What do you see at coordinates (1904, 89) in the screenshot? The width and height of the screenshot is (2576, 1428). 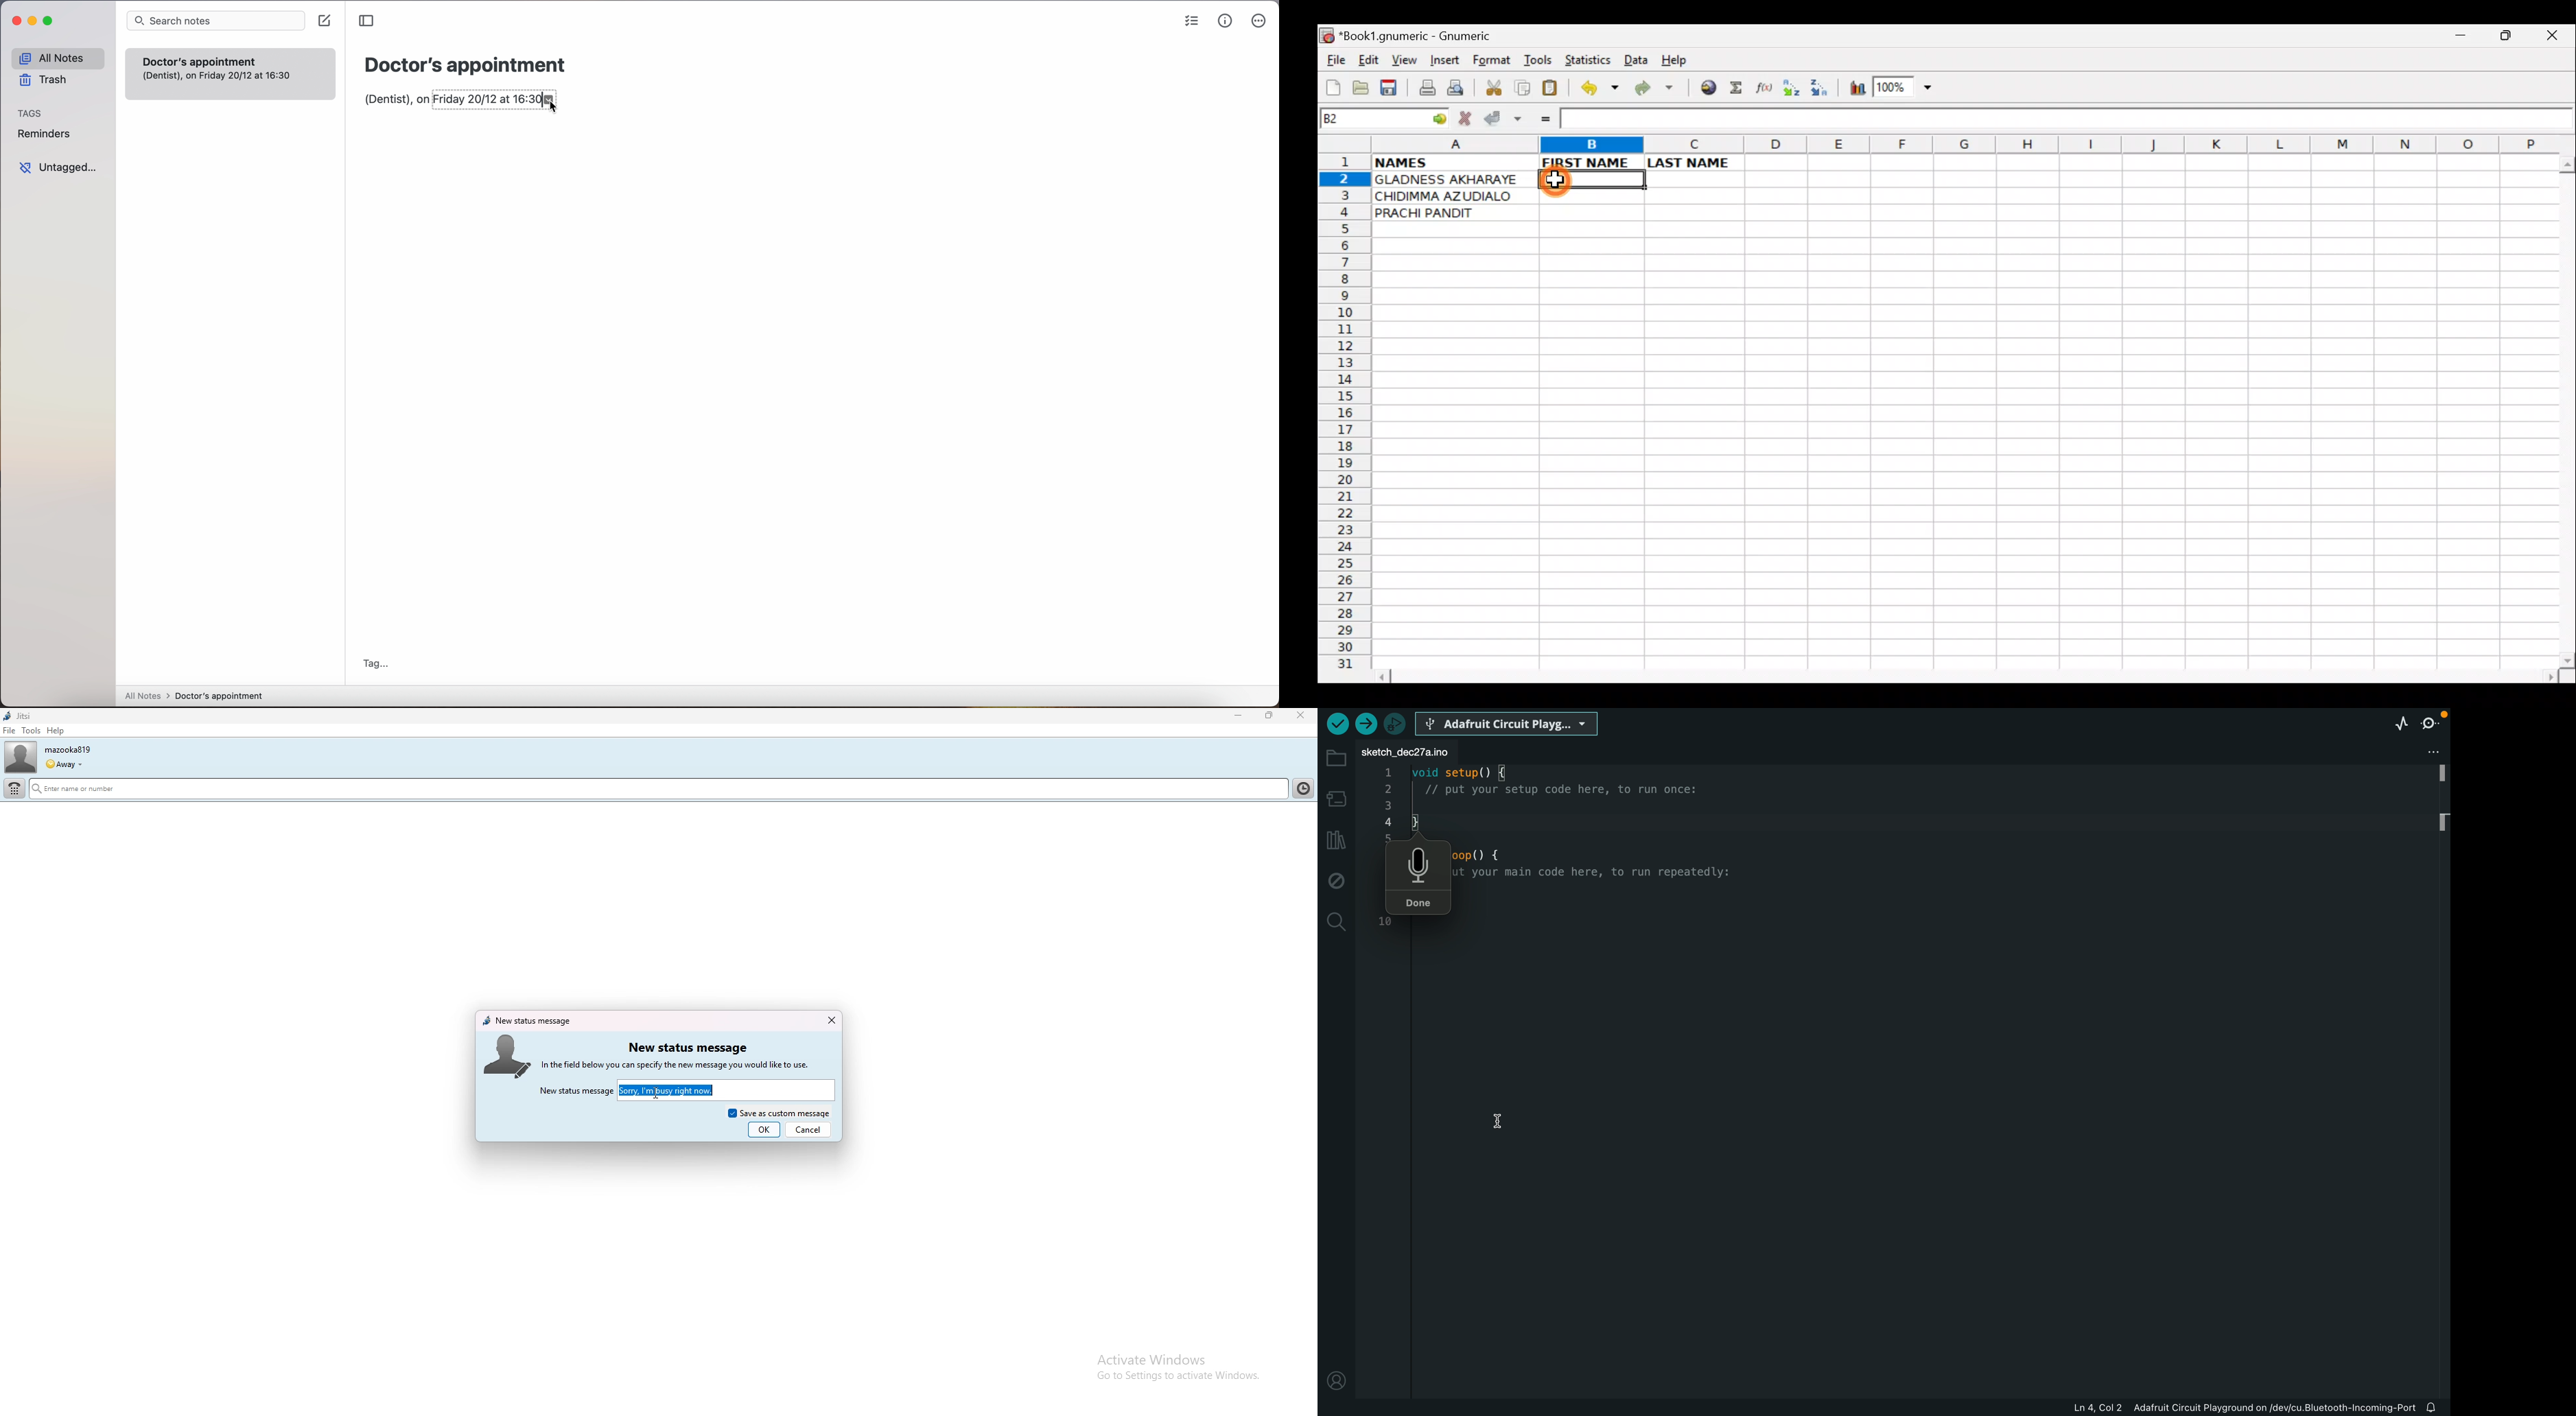 I see `Zoom` at bounding box center [1904, 89].